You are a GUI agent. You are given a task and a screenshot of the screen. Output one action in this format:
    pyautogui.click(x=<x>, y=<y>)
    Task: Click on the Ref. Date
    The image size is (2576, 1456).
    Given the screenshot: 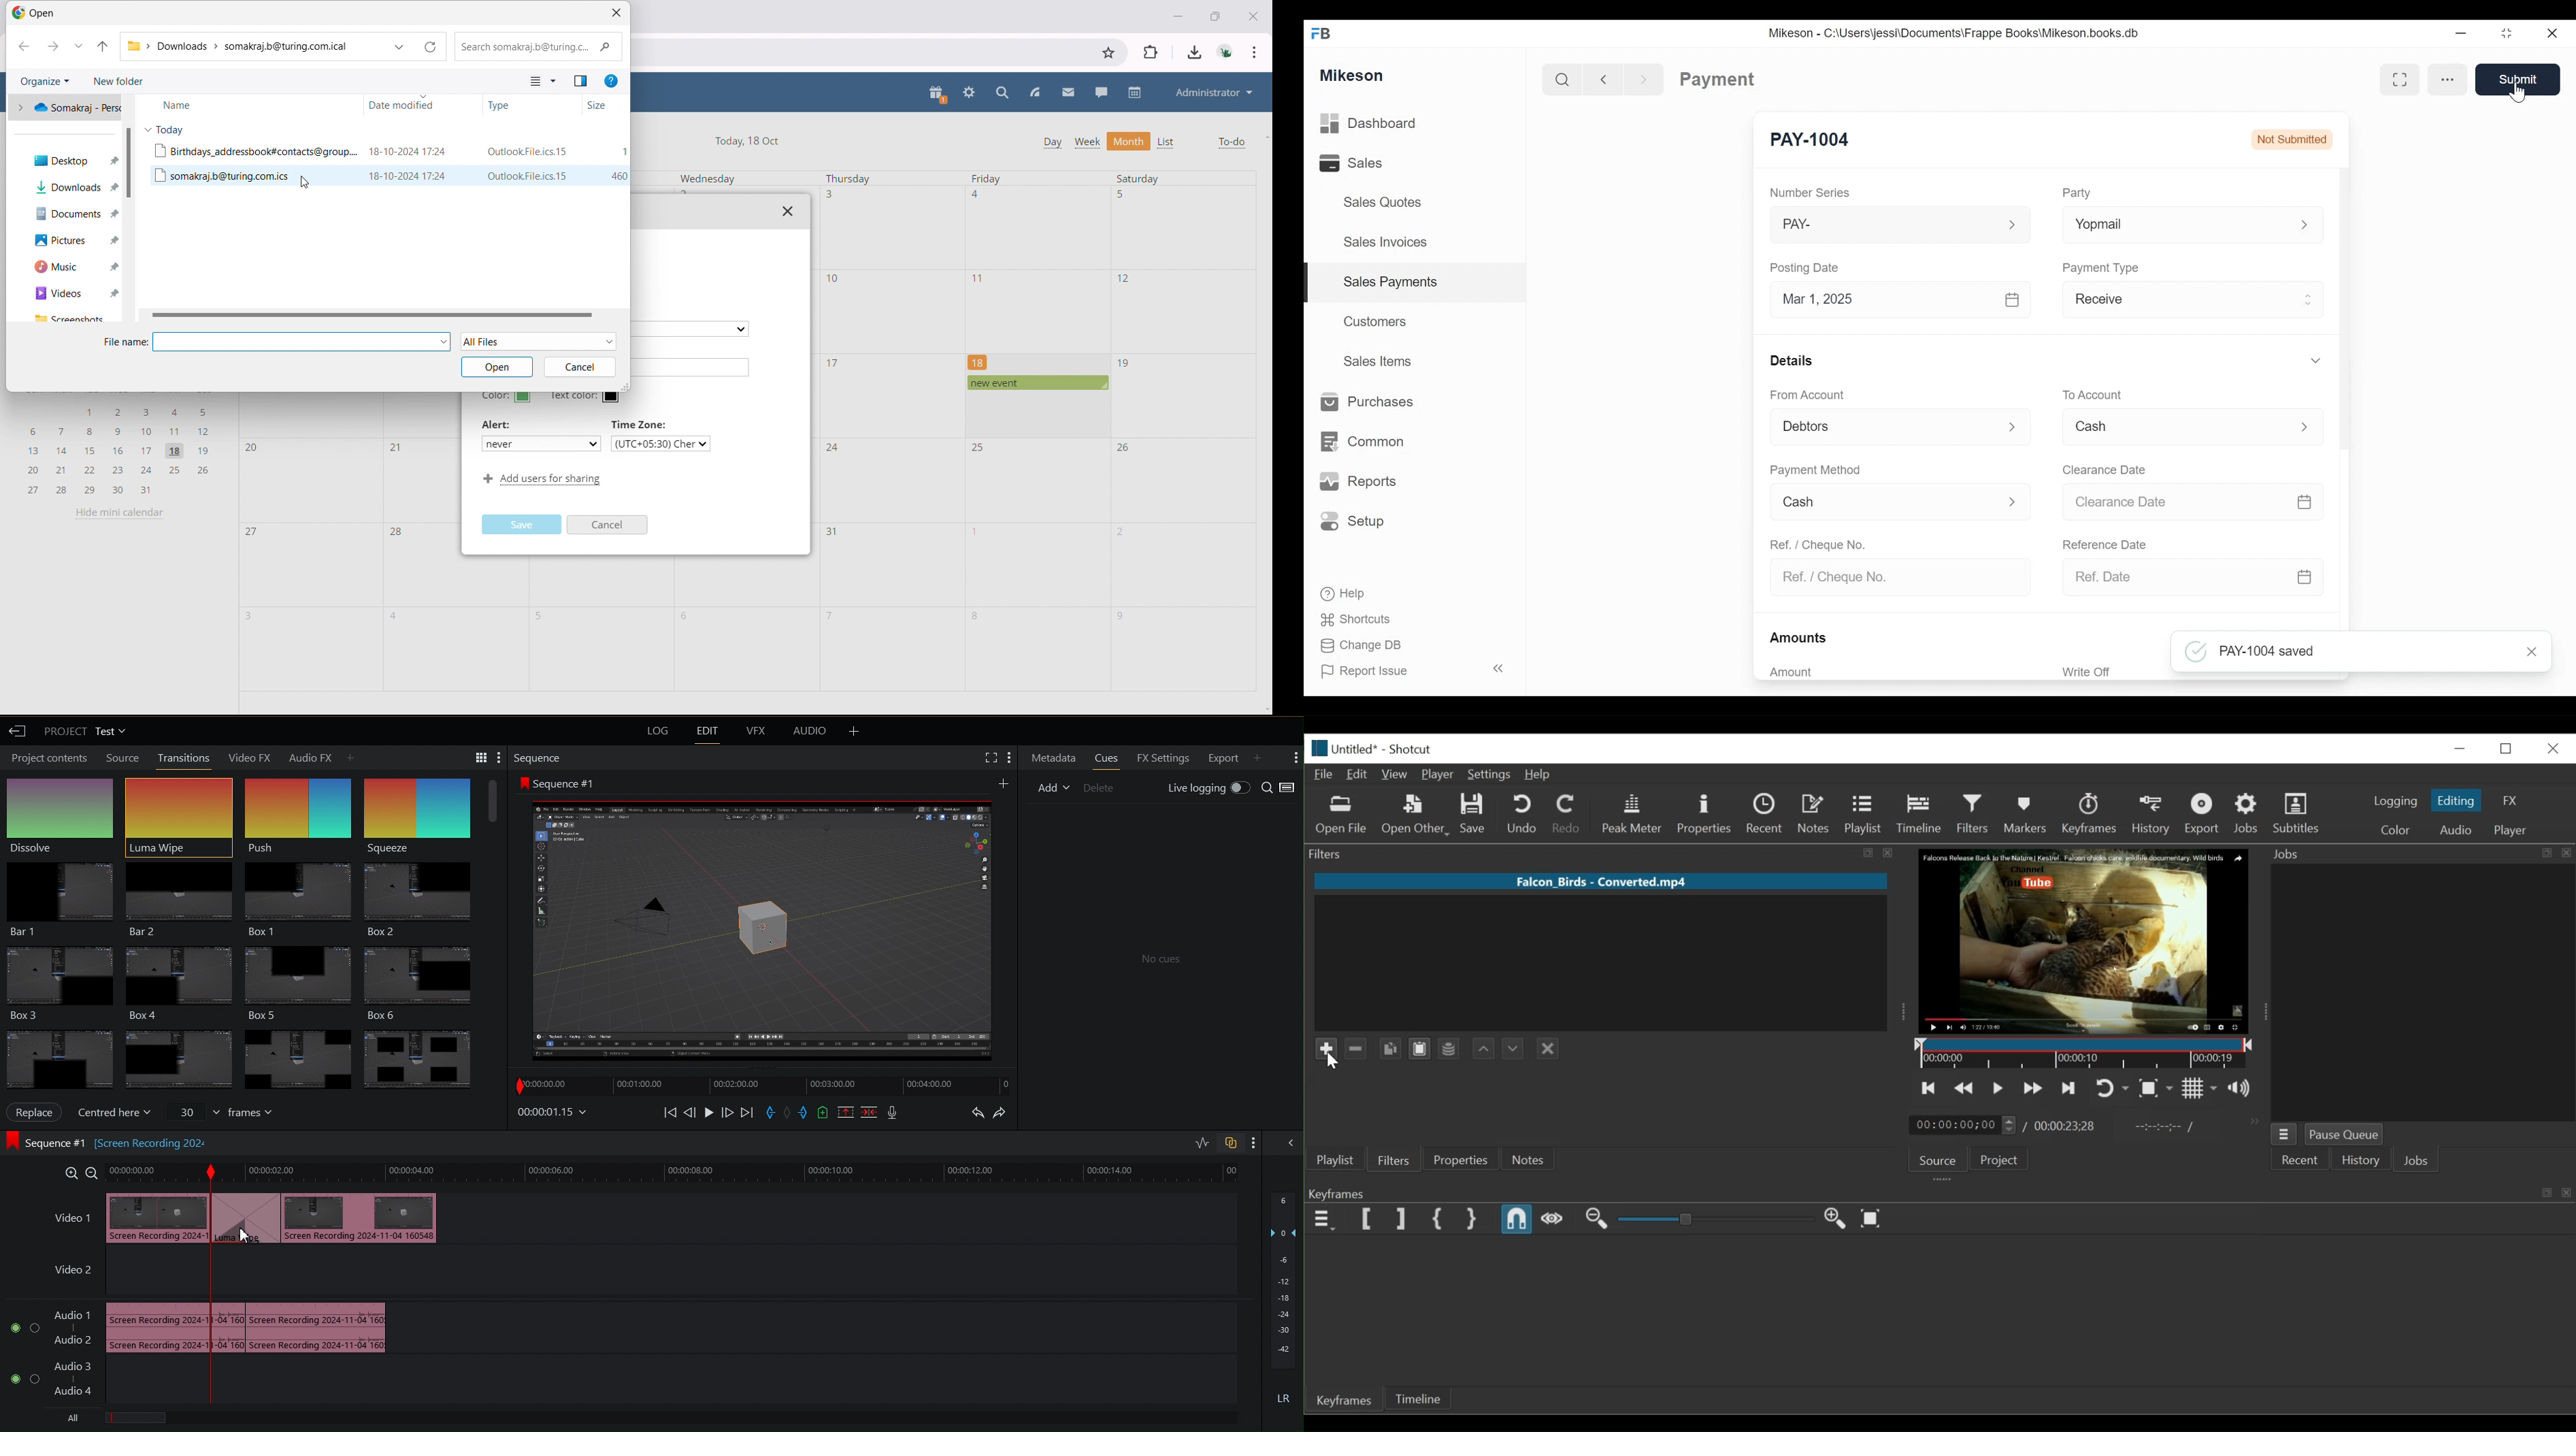 What is the action you would take?
    pyautogui.click(x=2194, y=574)
    